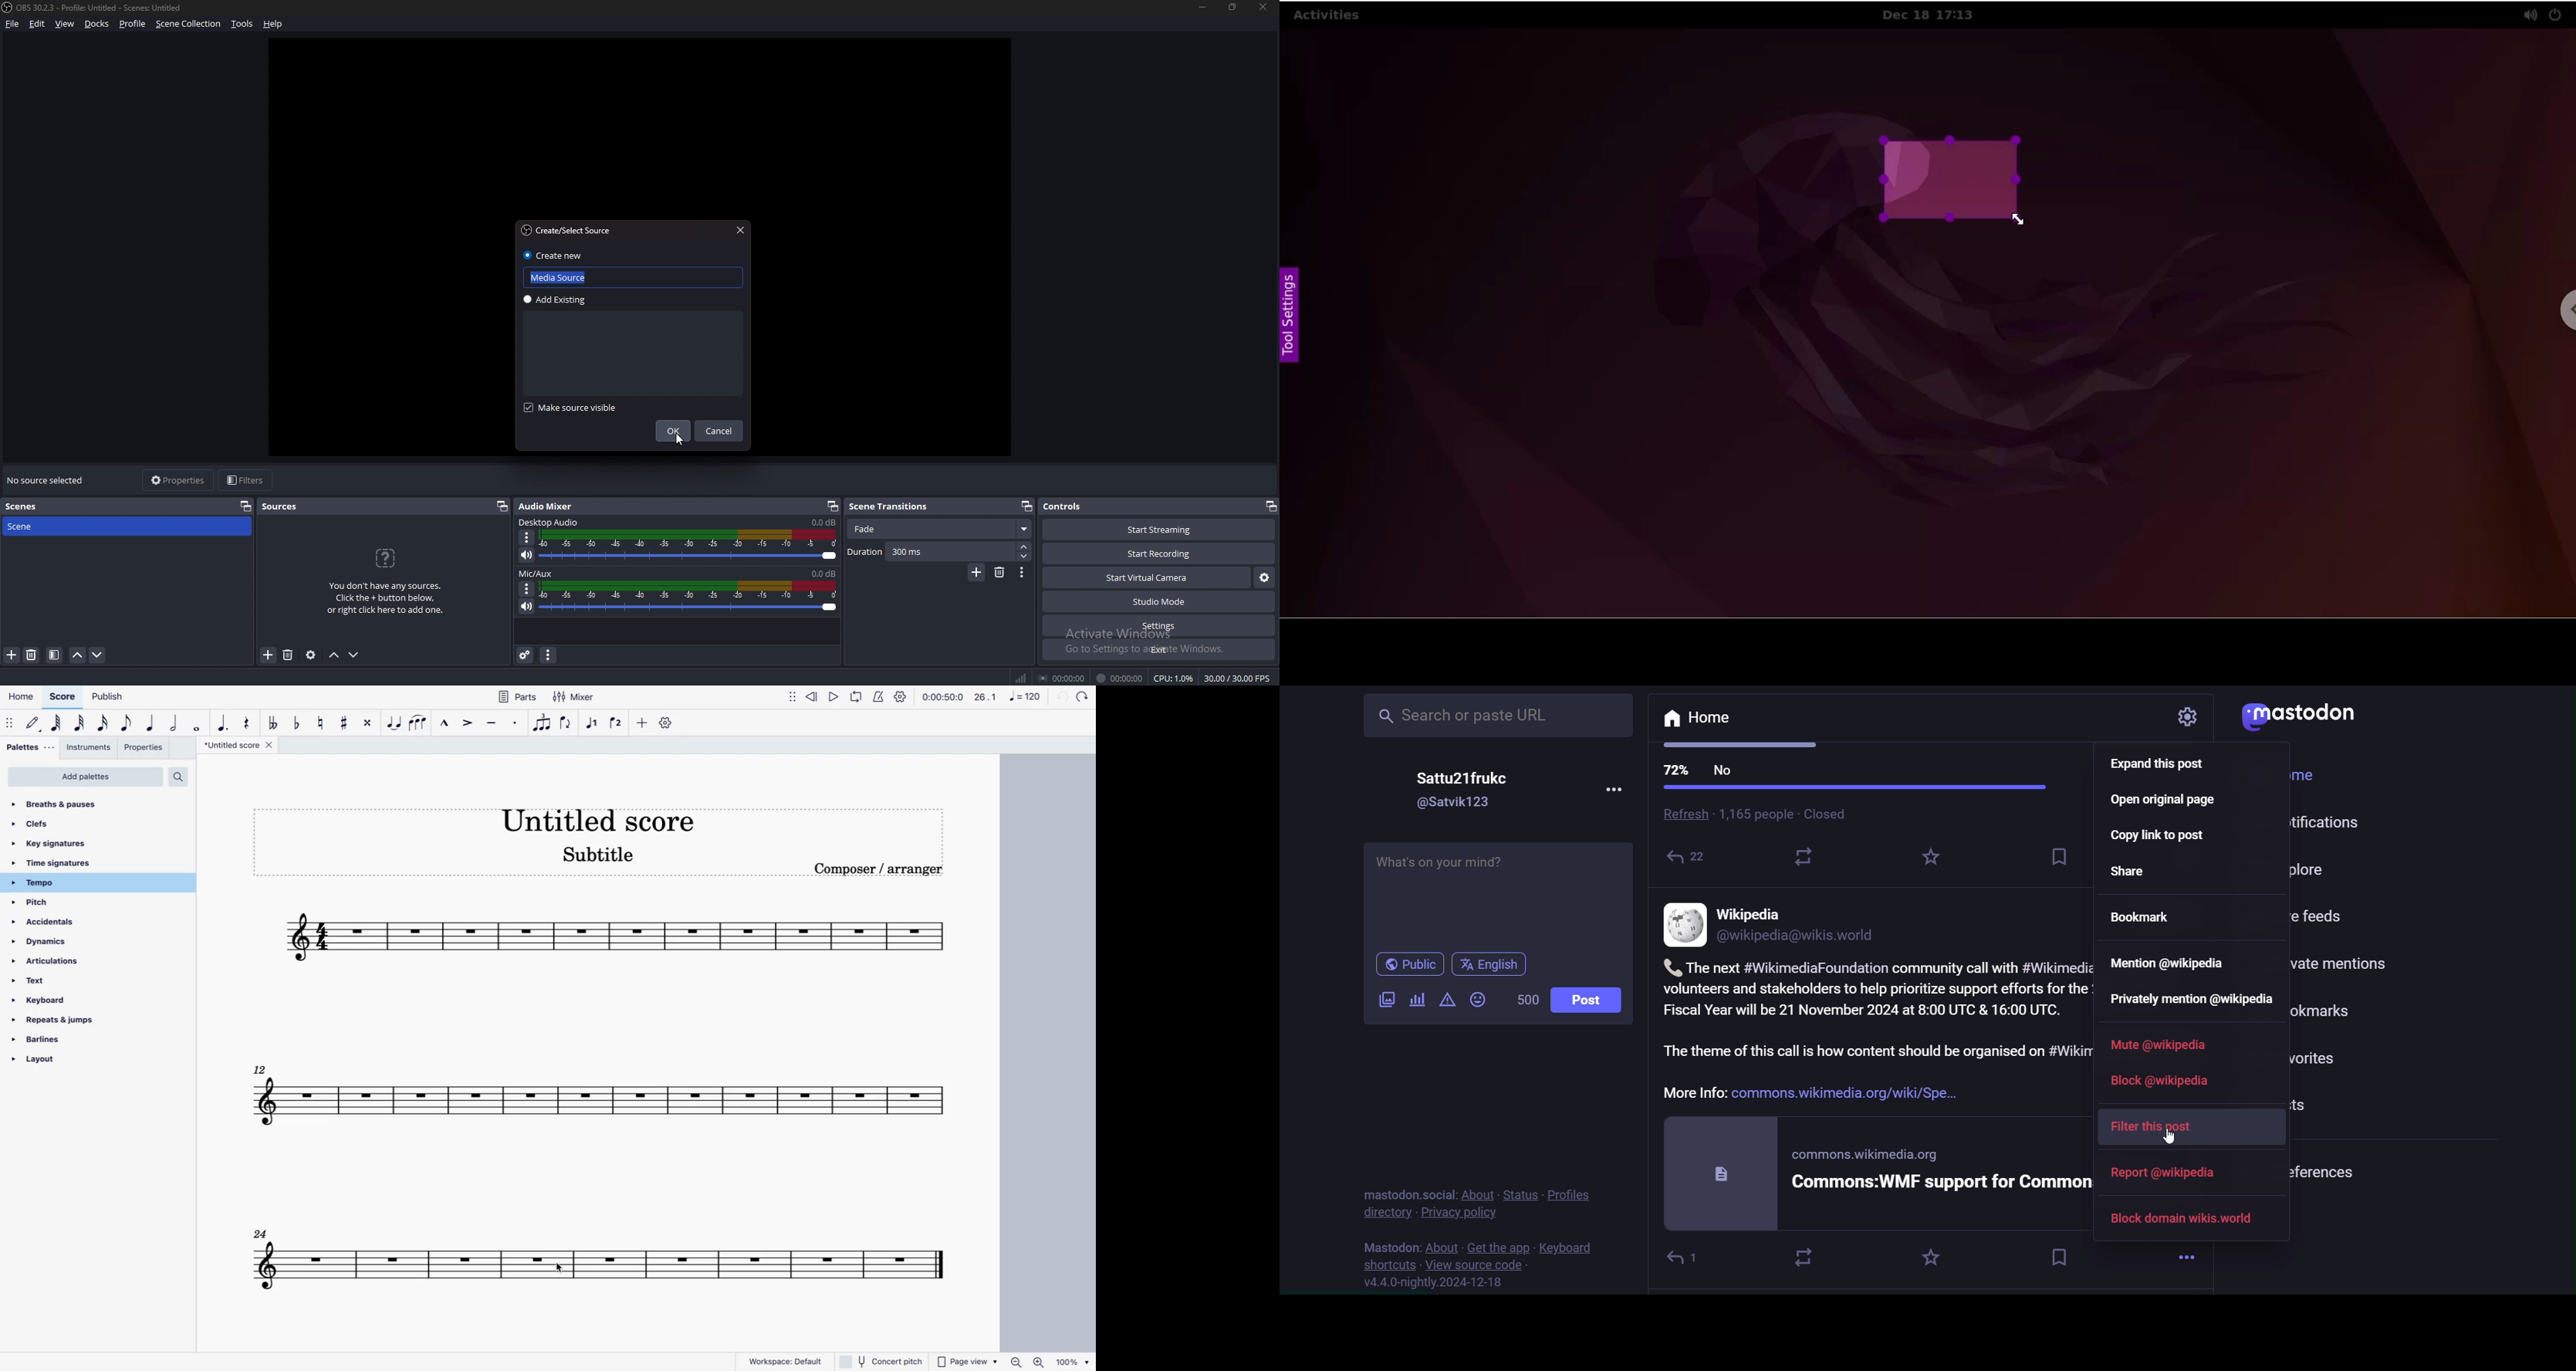 The width and height of the screenshot is (2576, 1372). I want to click on back, so click(1060, 697).